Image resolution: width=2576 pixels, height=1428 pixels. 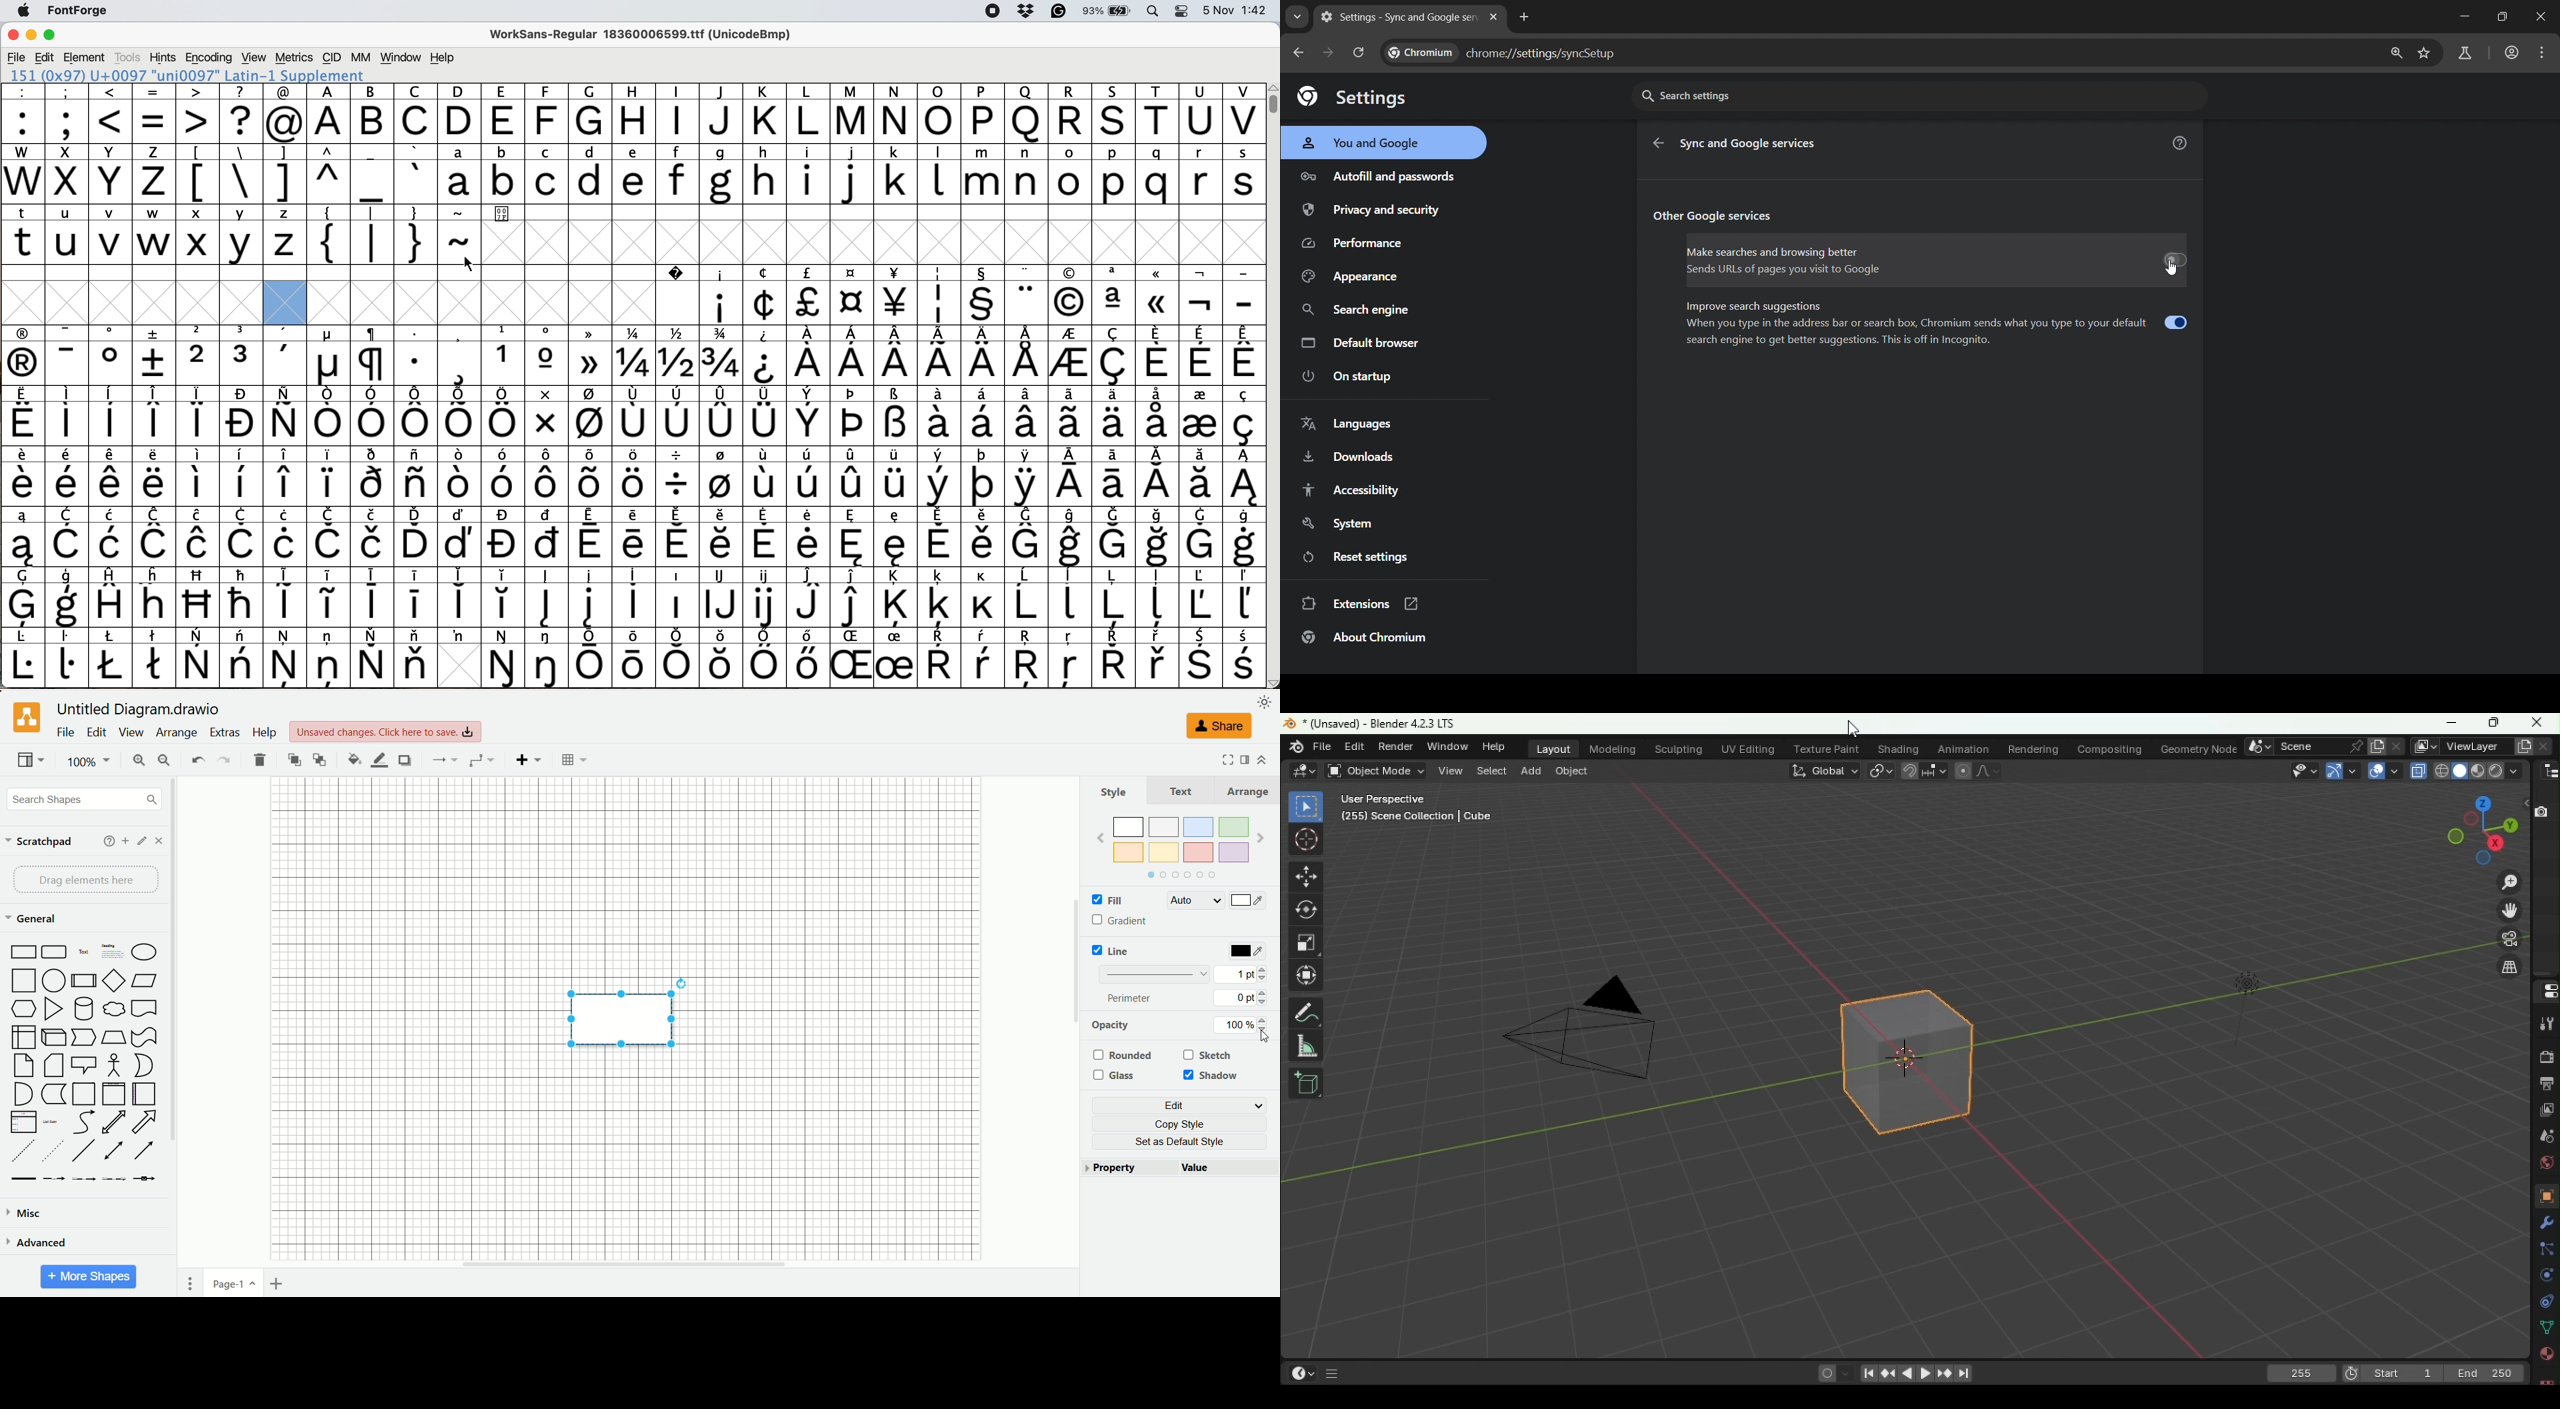 I want to click on vertical scroll bar, so click(x=1074, y=1023).